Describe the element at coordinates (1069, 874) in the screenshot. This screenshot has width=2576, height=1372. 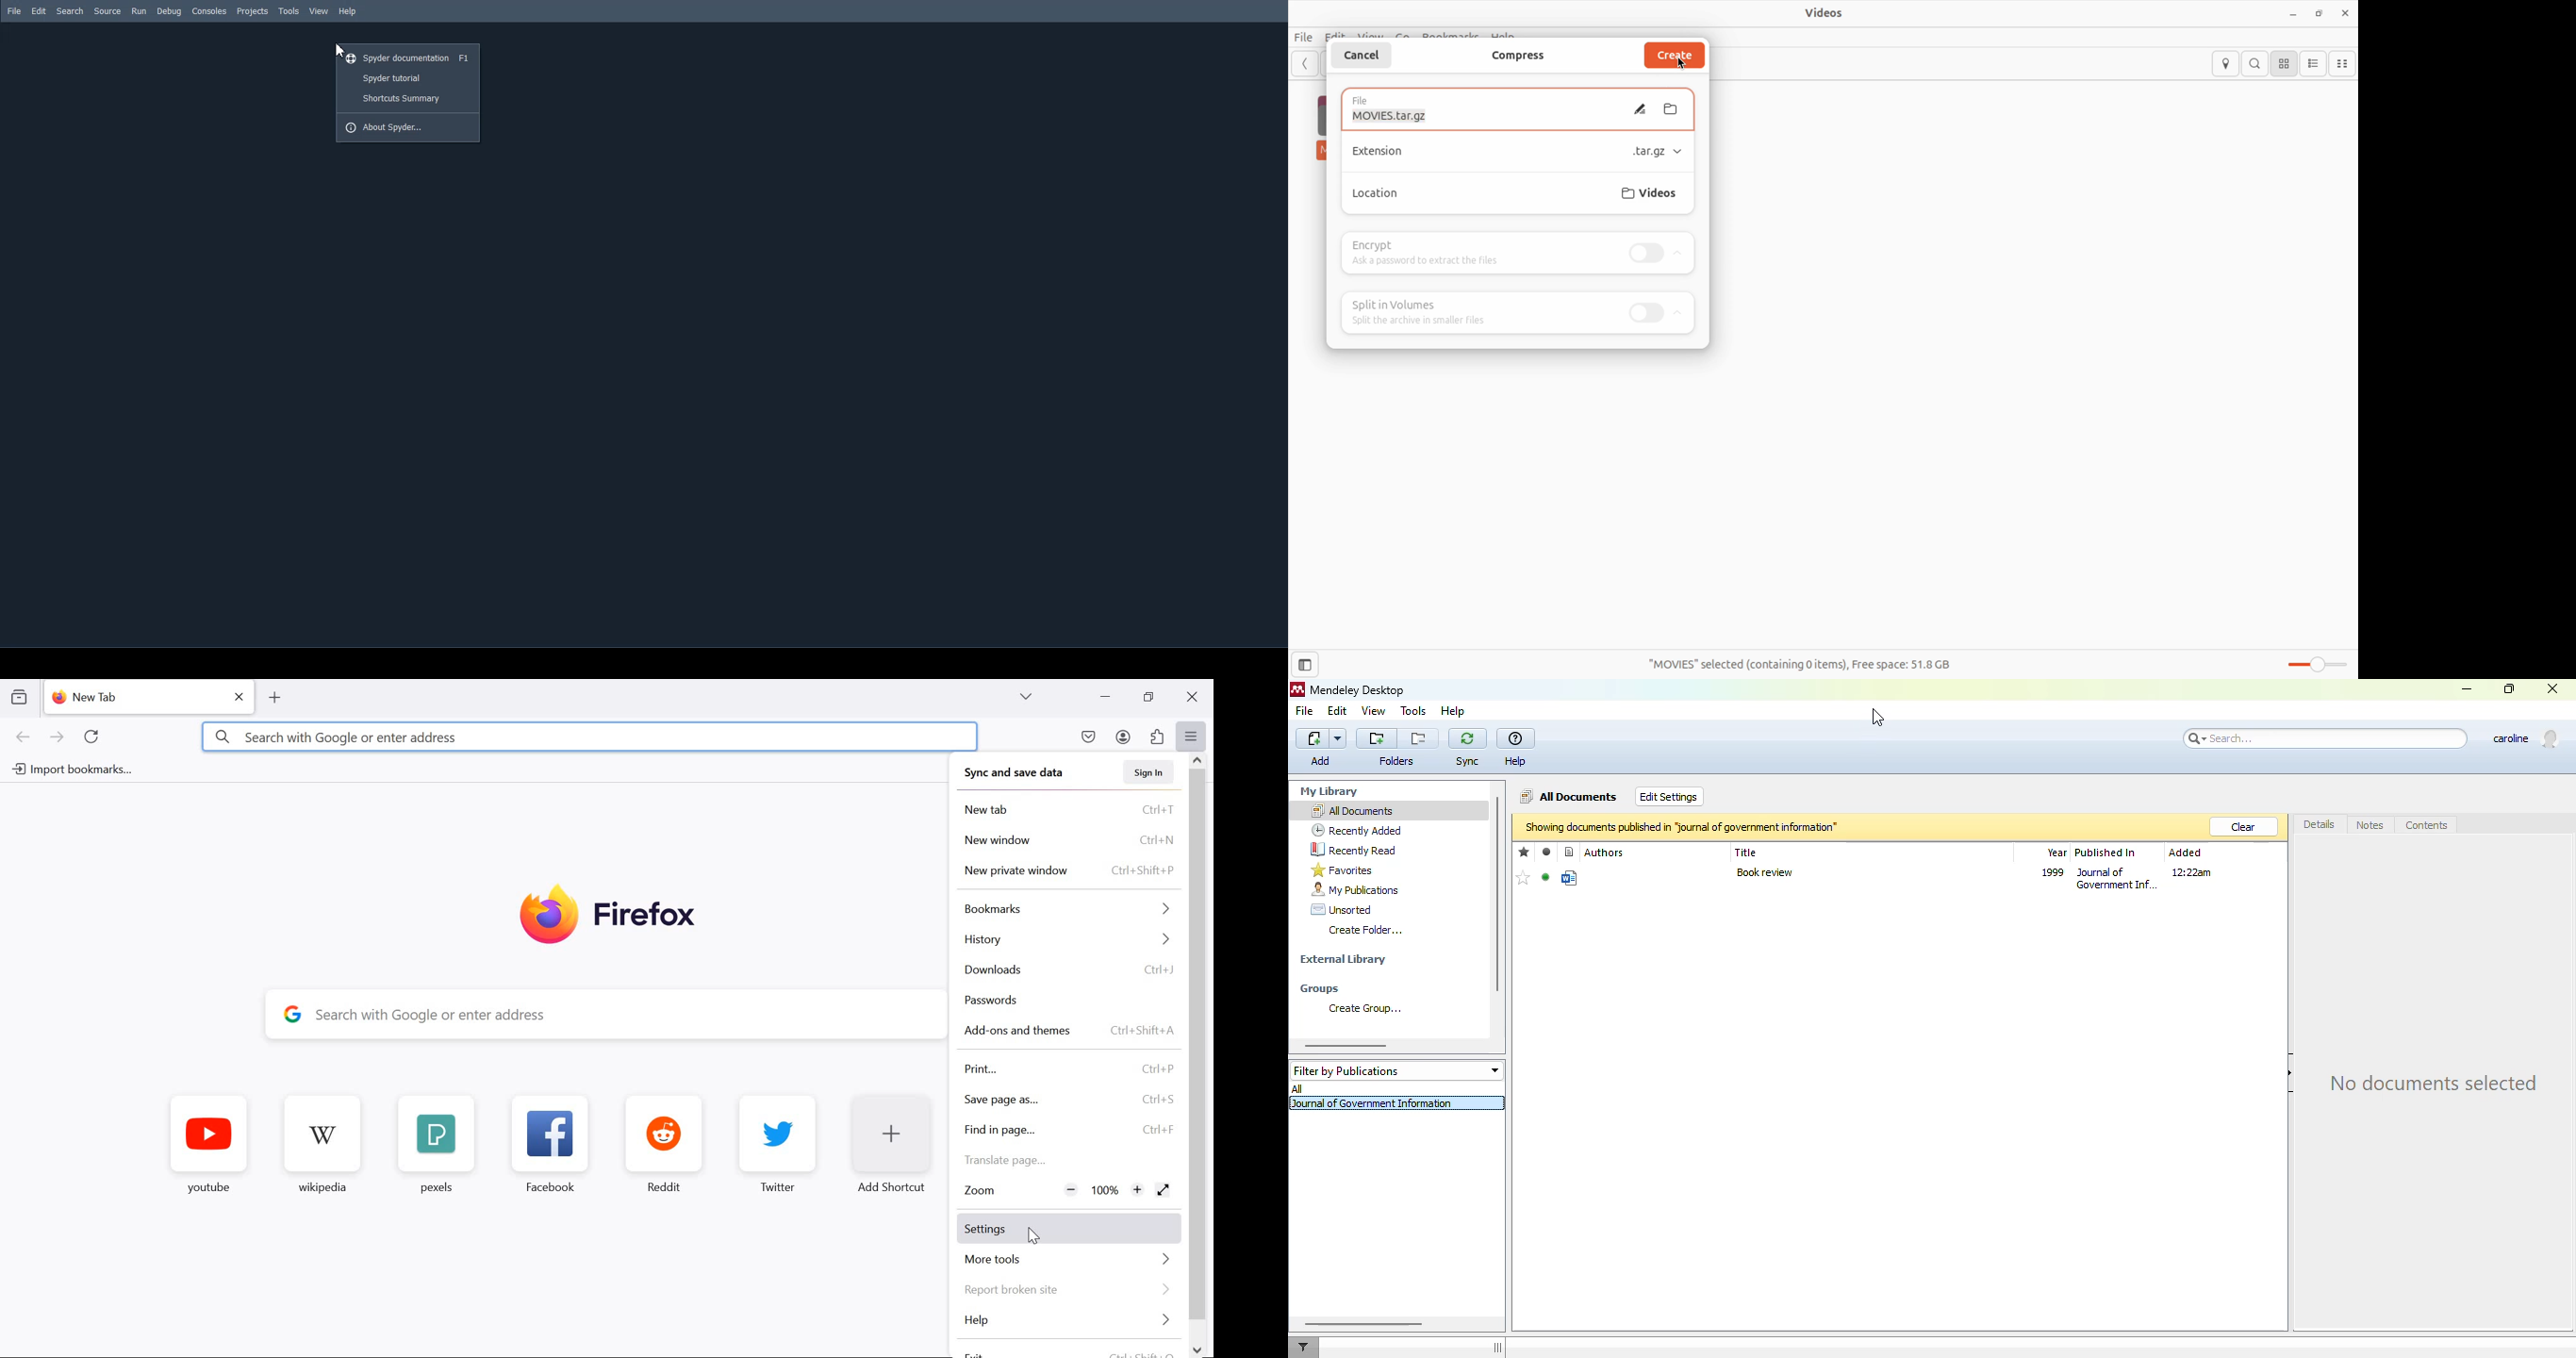
I see `new private window` at that location.